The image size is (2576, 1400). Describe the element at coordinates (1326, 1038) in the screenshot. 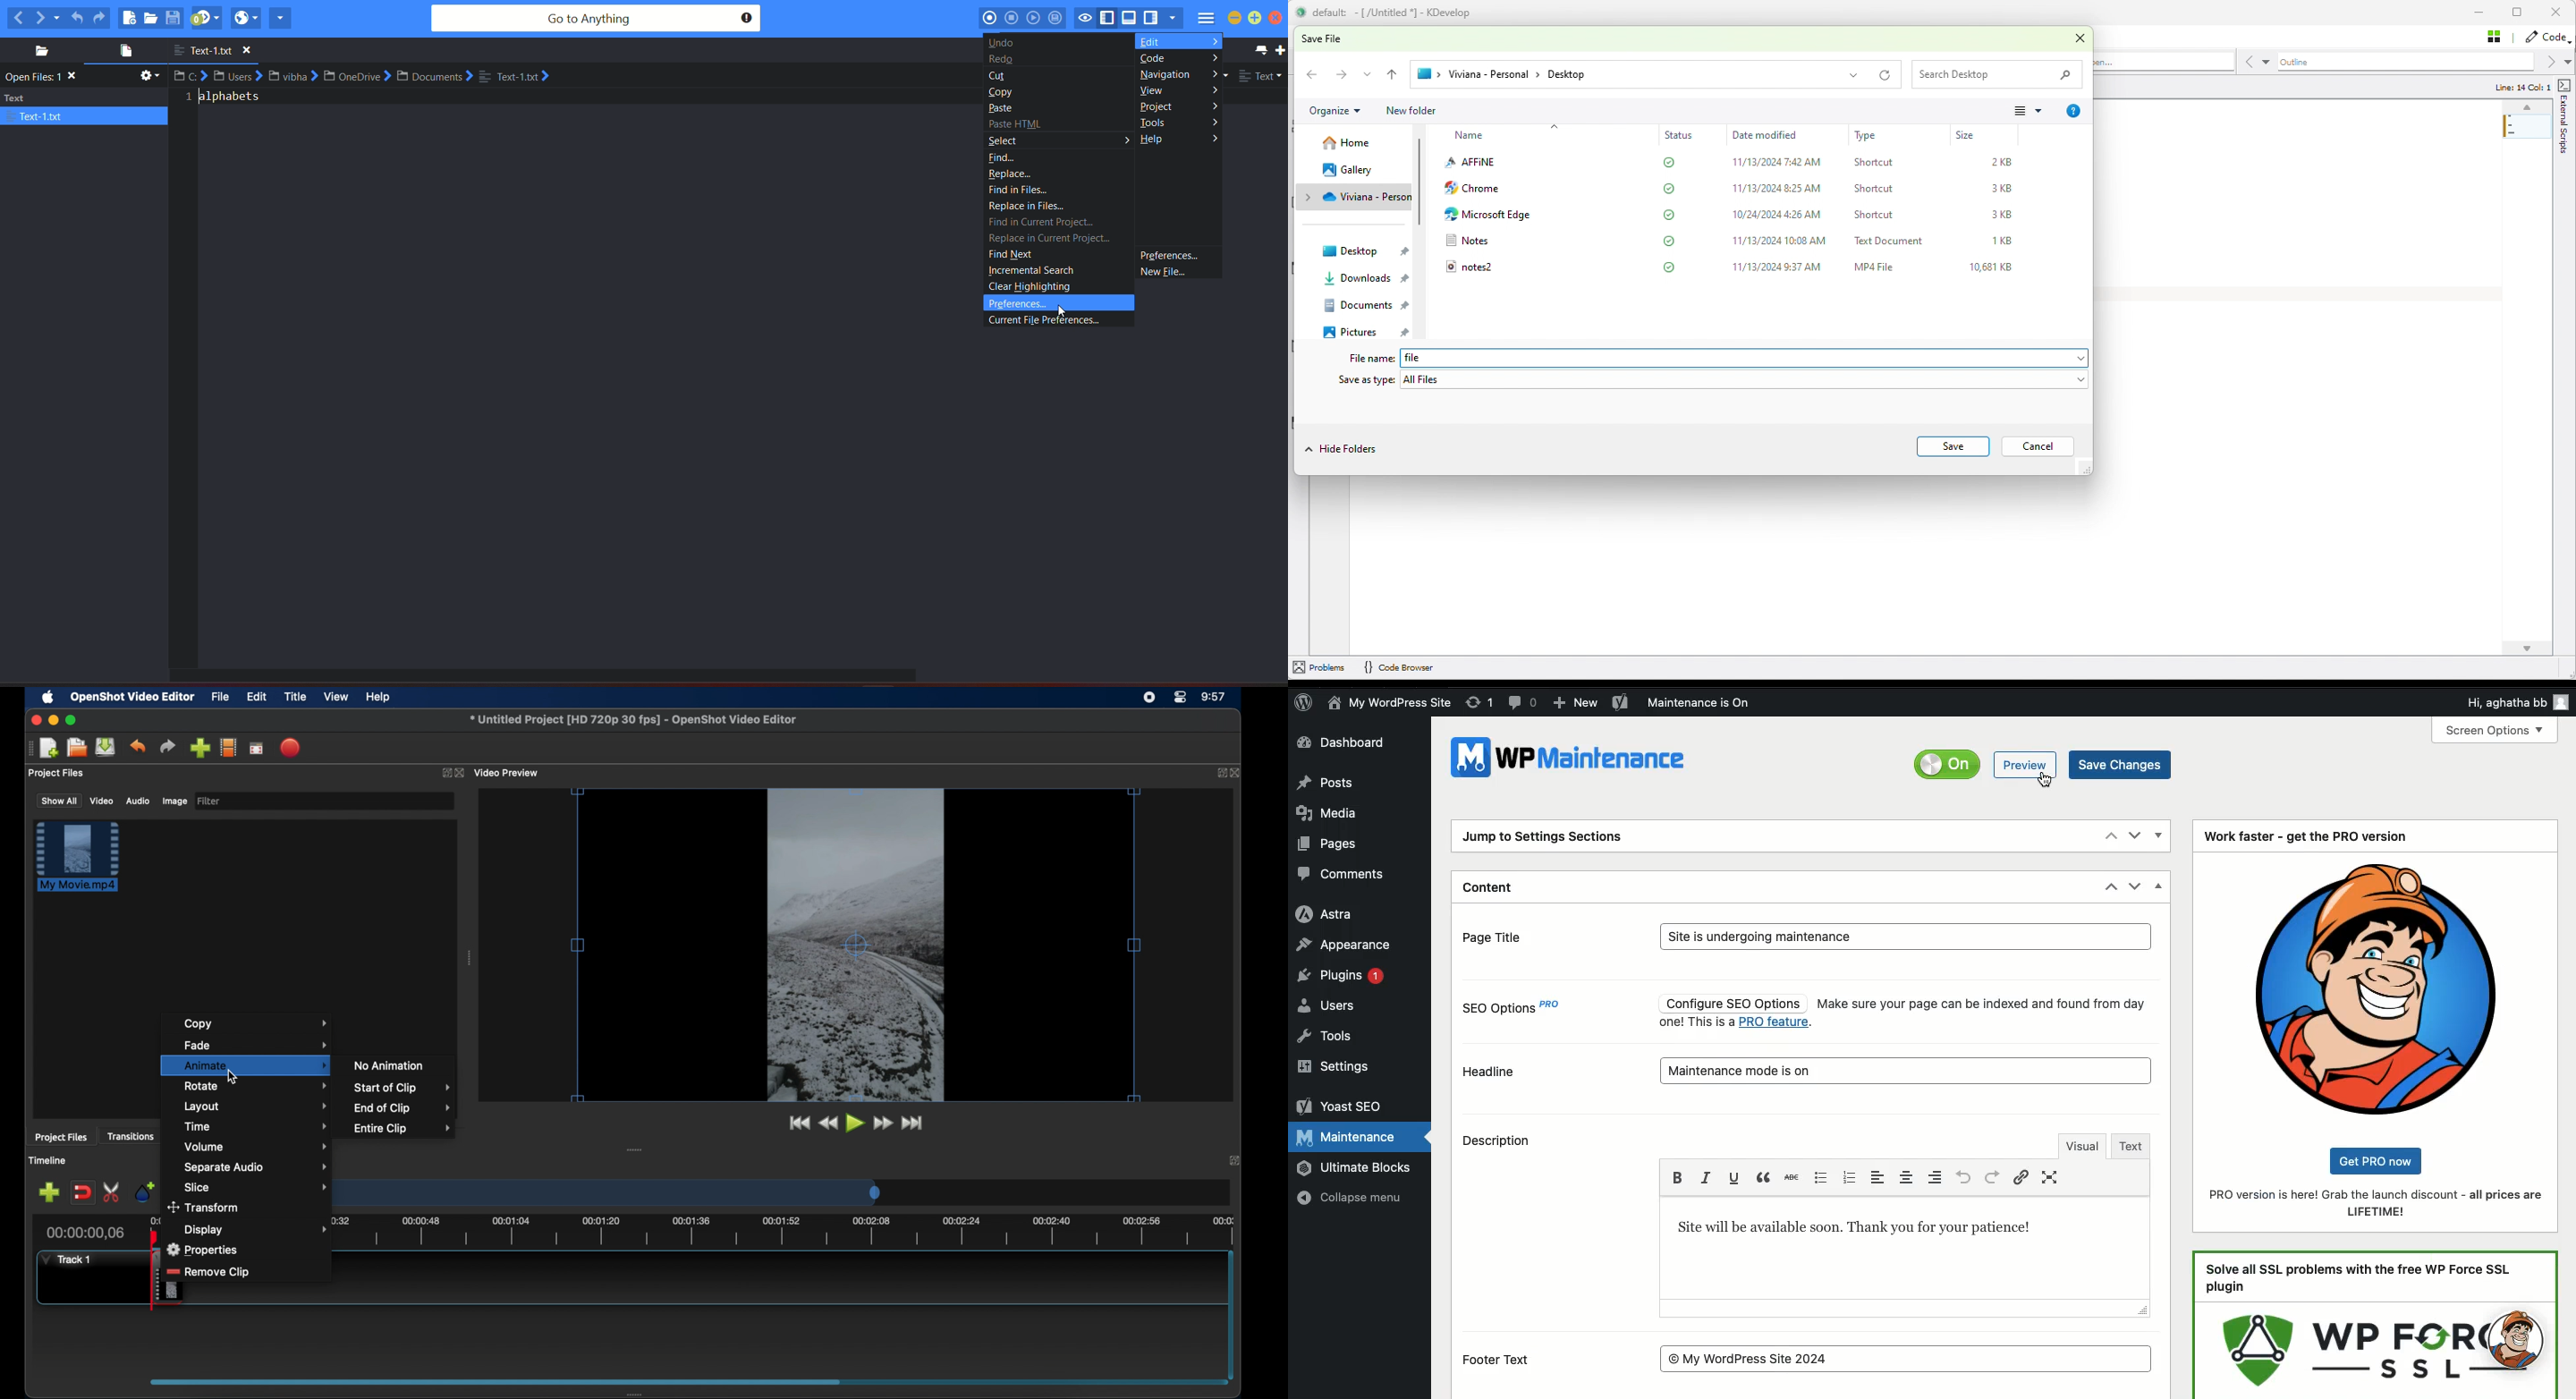

I see `Tools` at that location.